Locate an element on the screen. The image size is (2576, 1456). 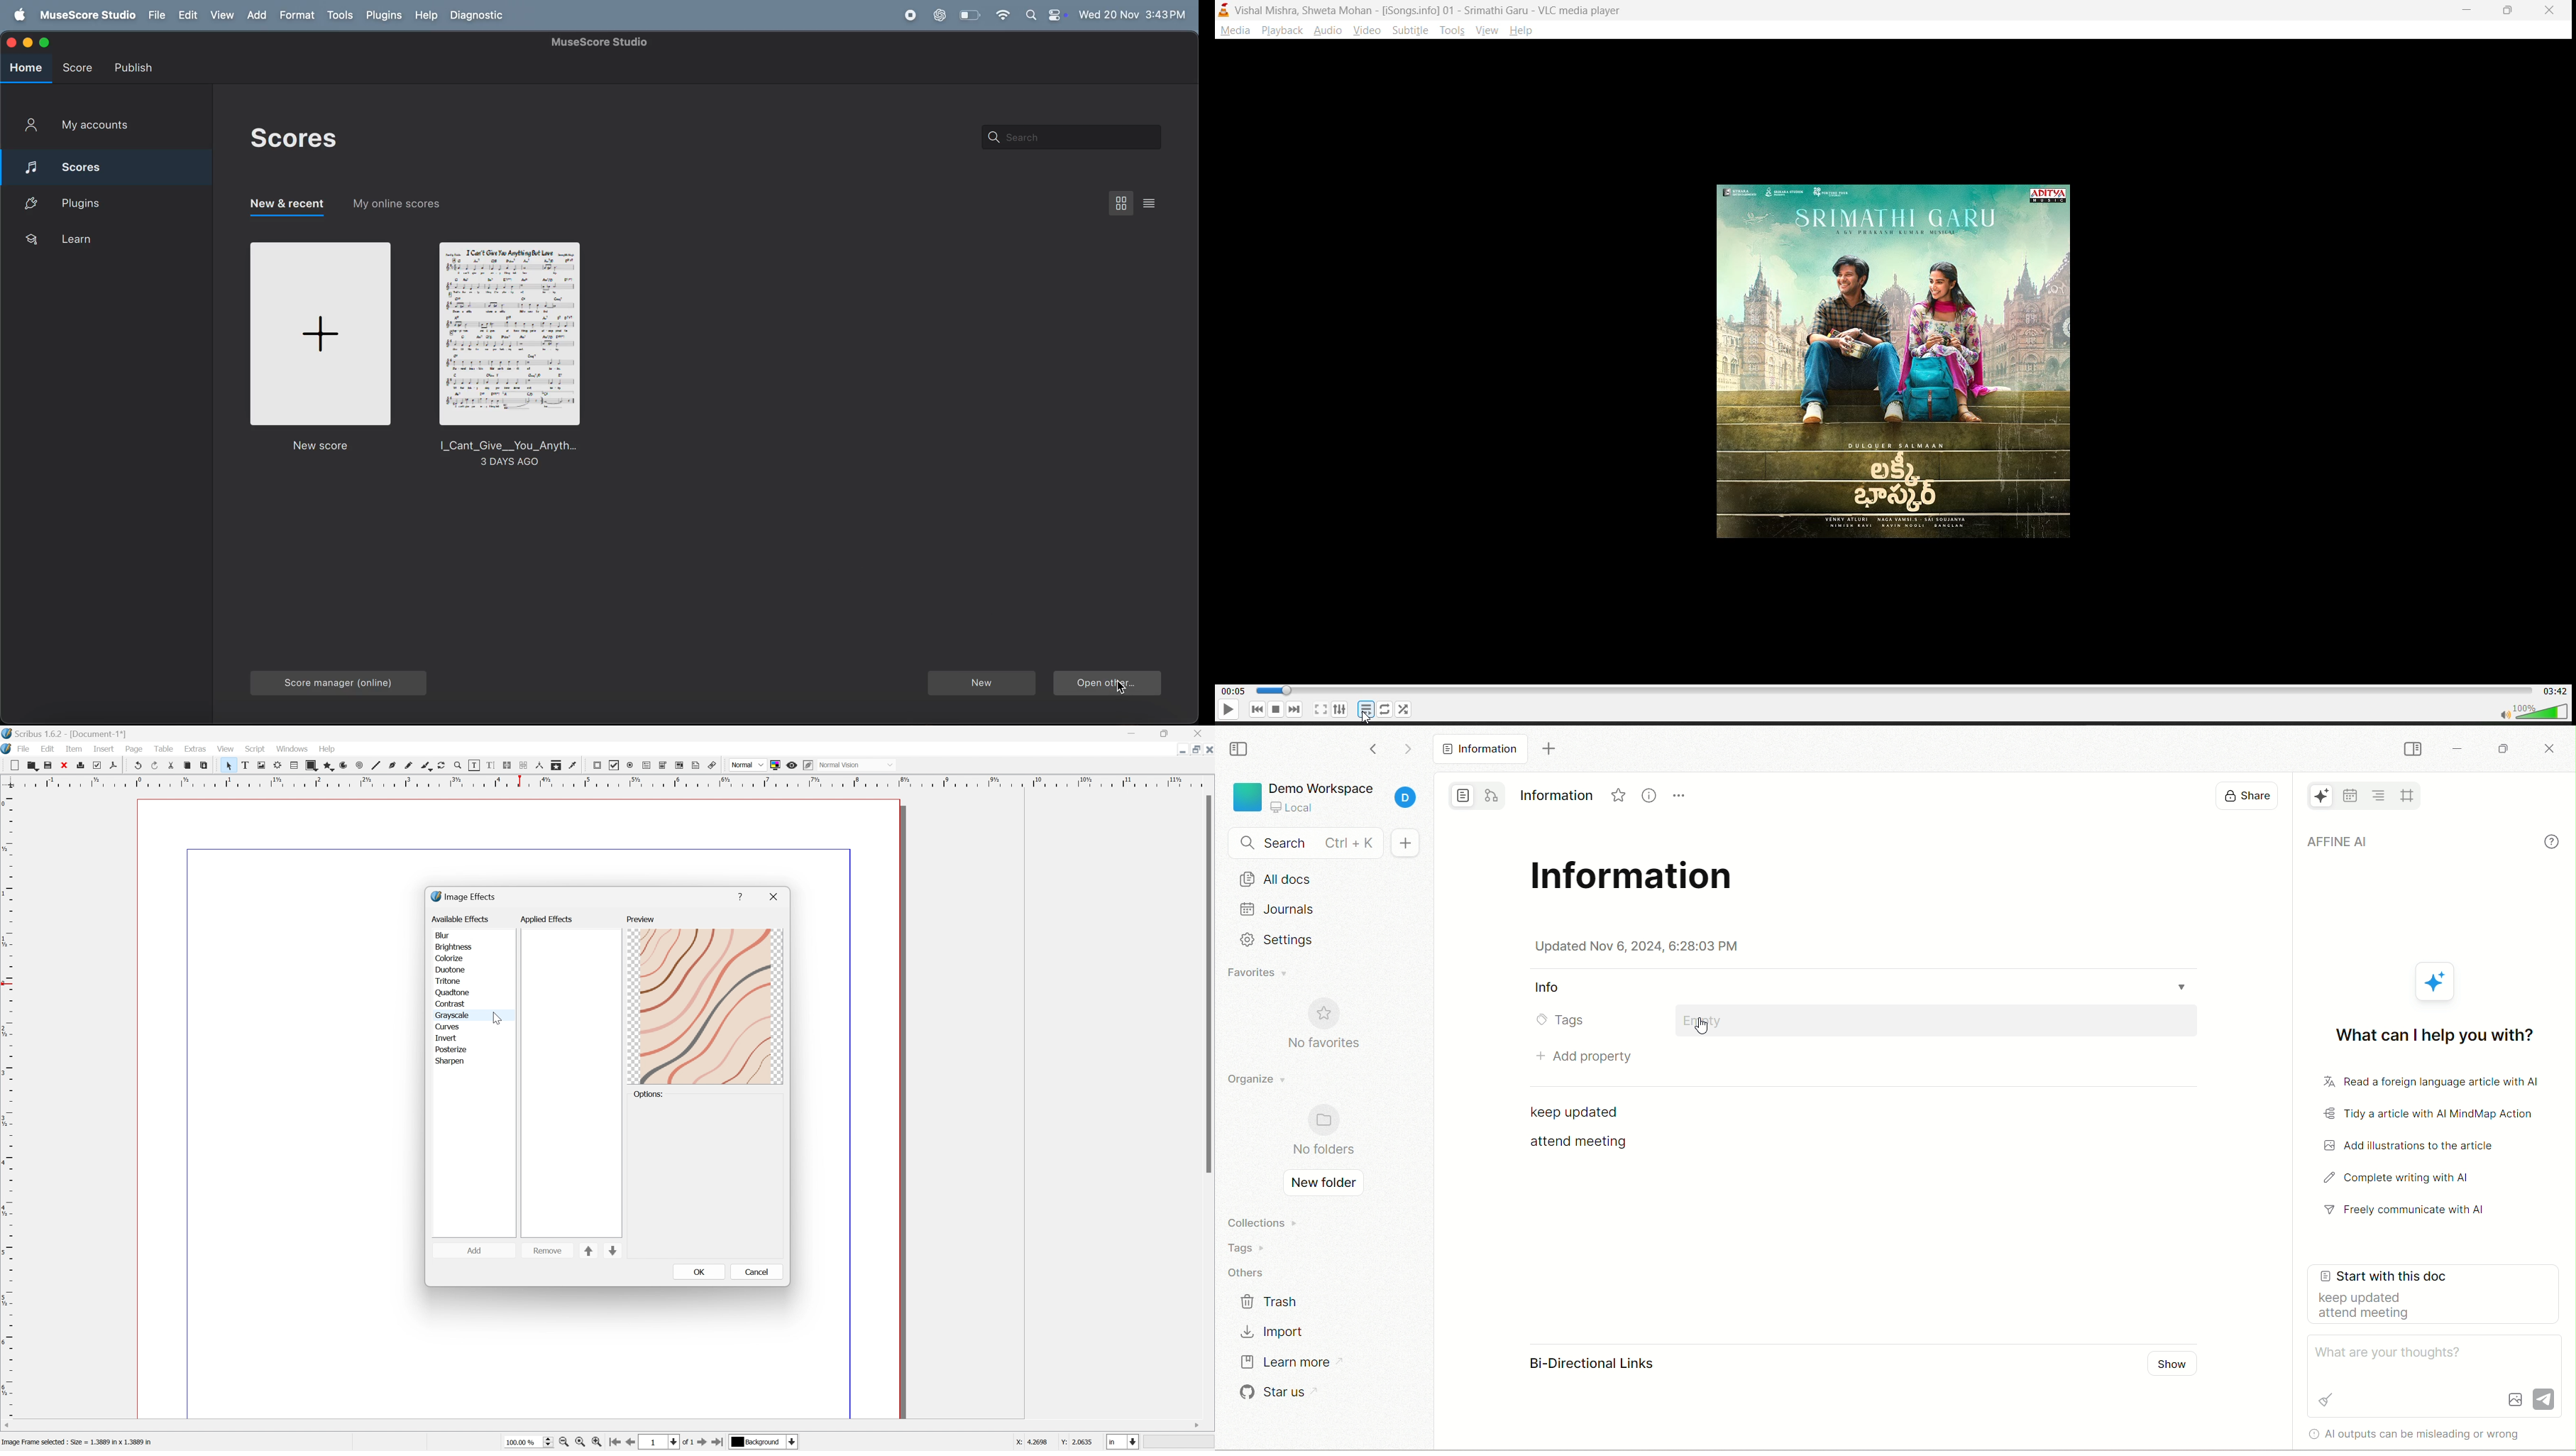
sharpen is located at coordinates (451, 1062).